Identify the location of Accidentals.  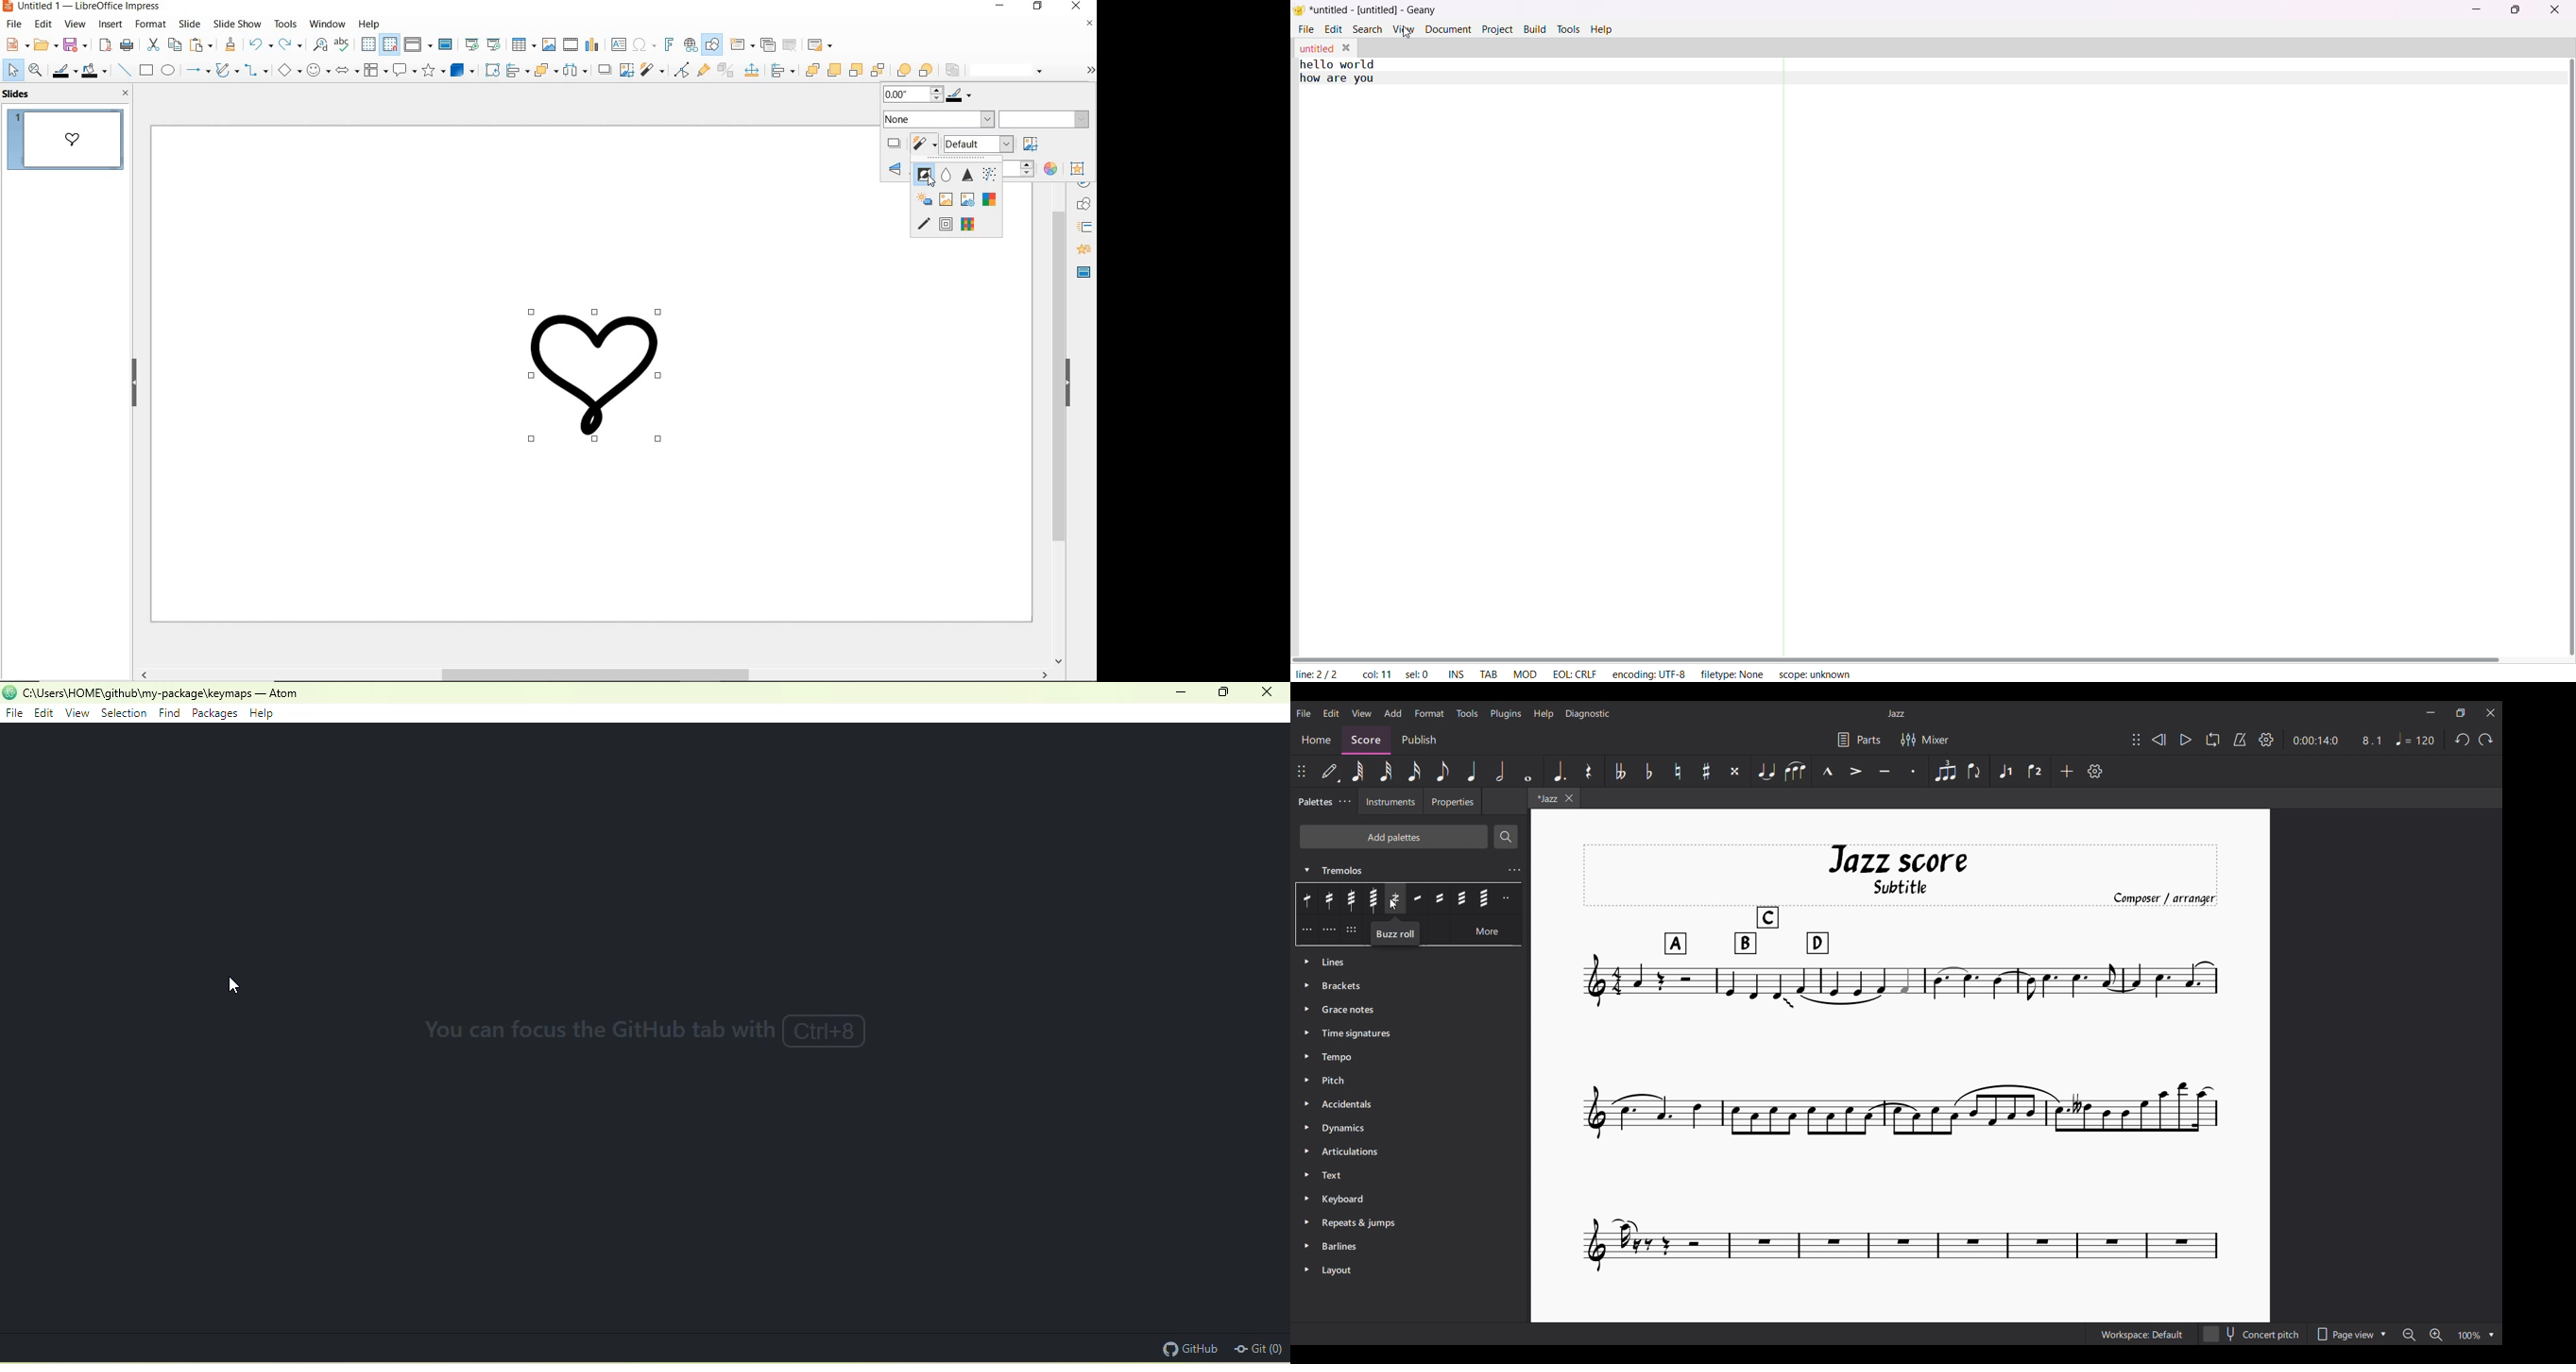
(1412, 1104).